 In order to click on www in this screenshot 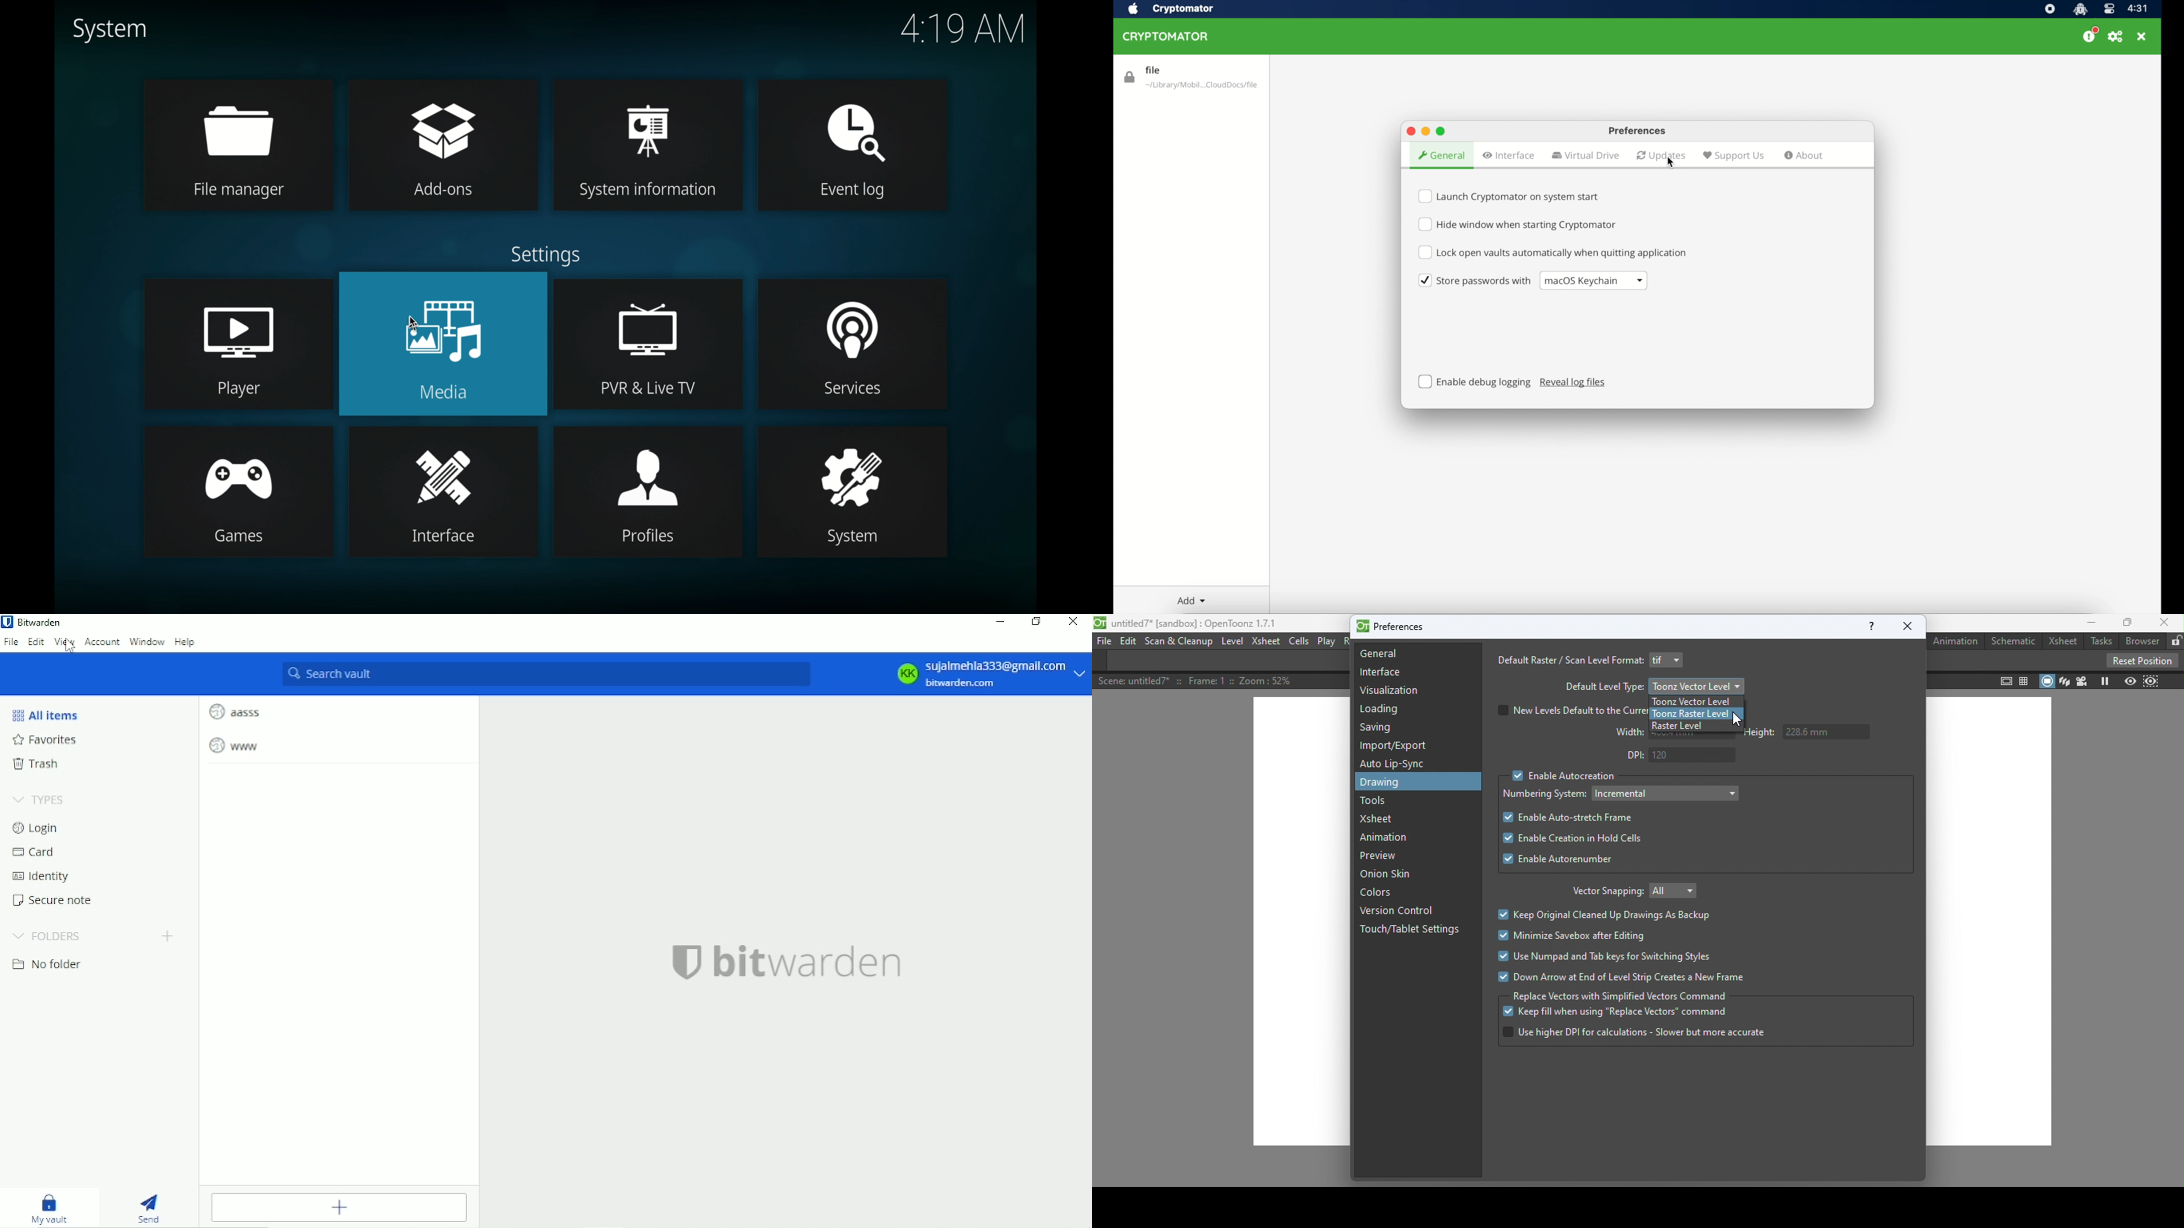, I will do `click(241, 746)`.